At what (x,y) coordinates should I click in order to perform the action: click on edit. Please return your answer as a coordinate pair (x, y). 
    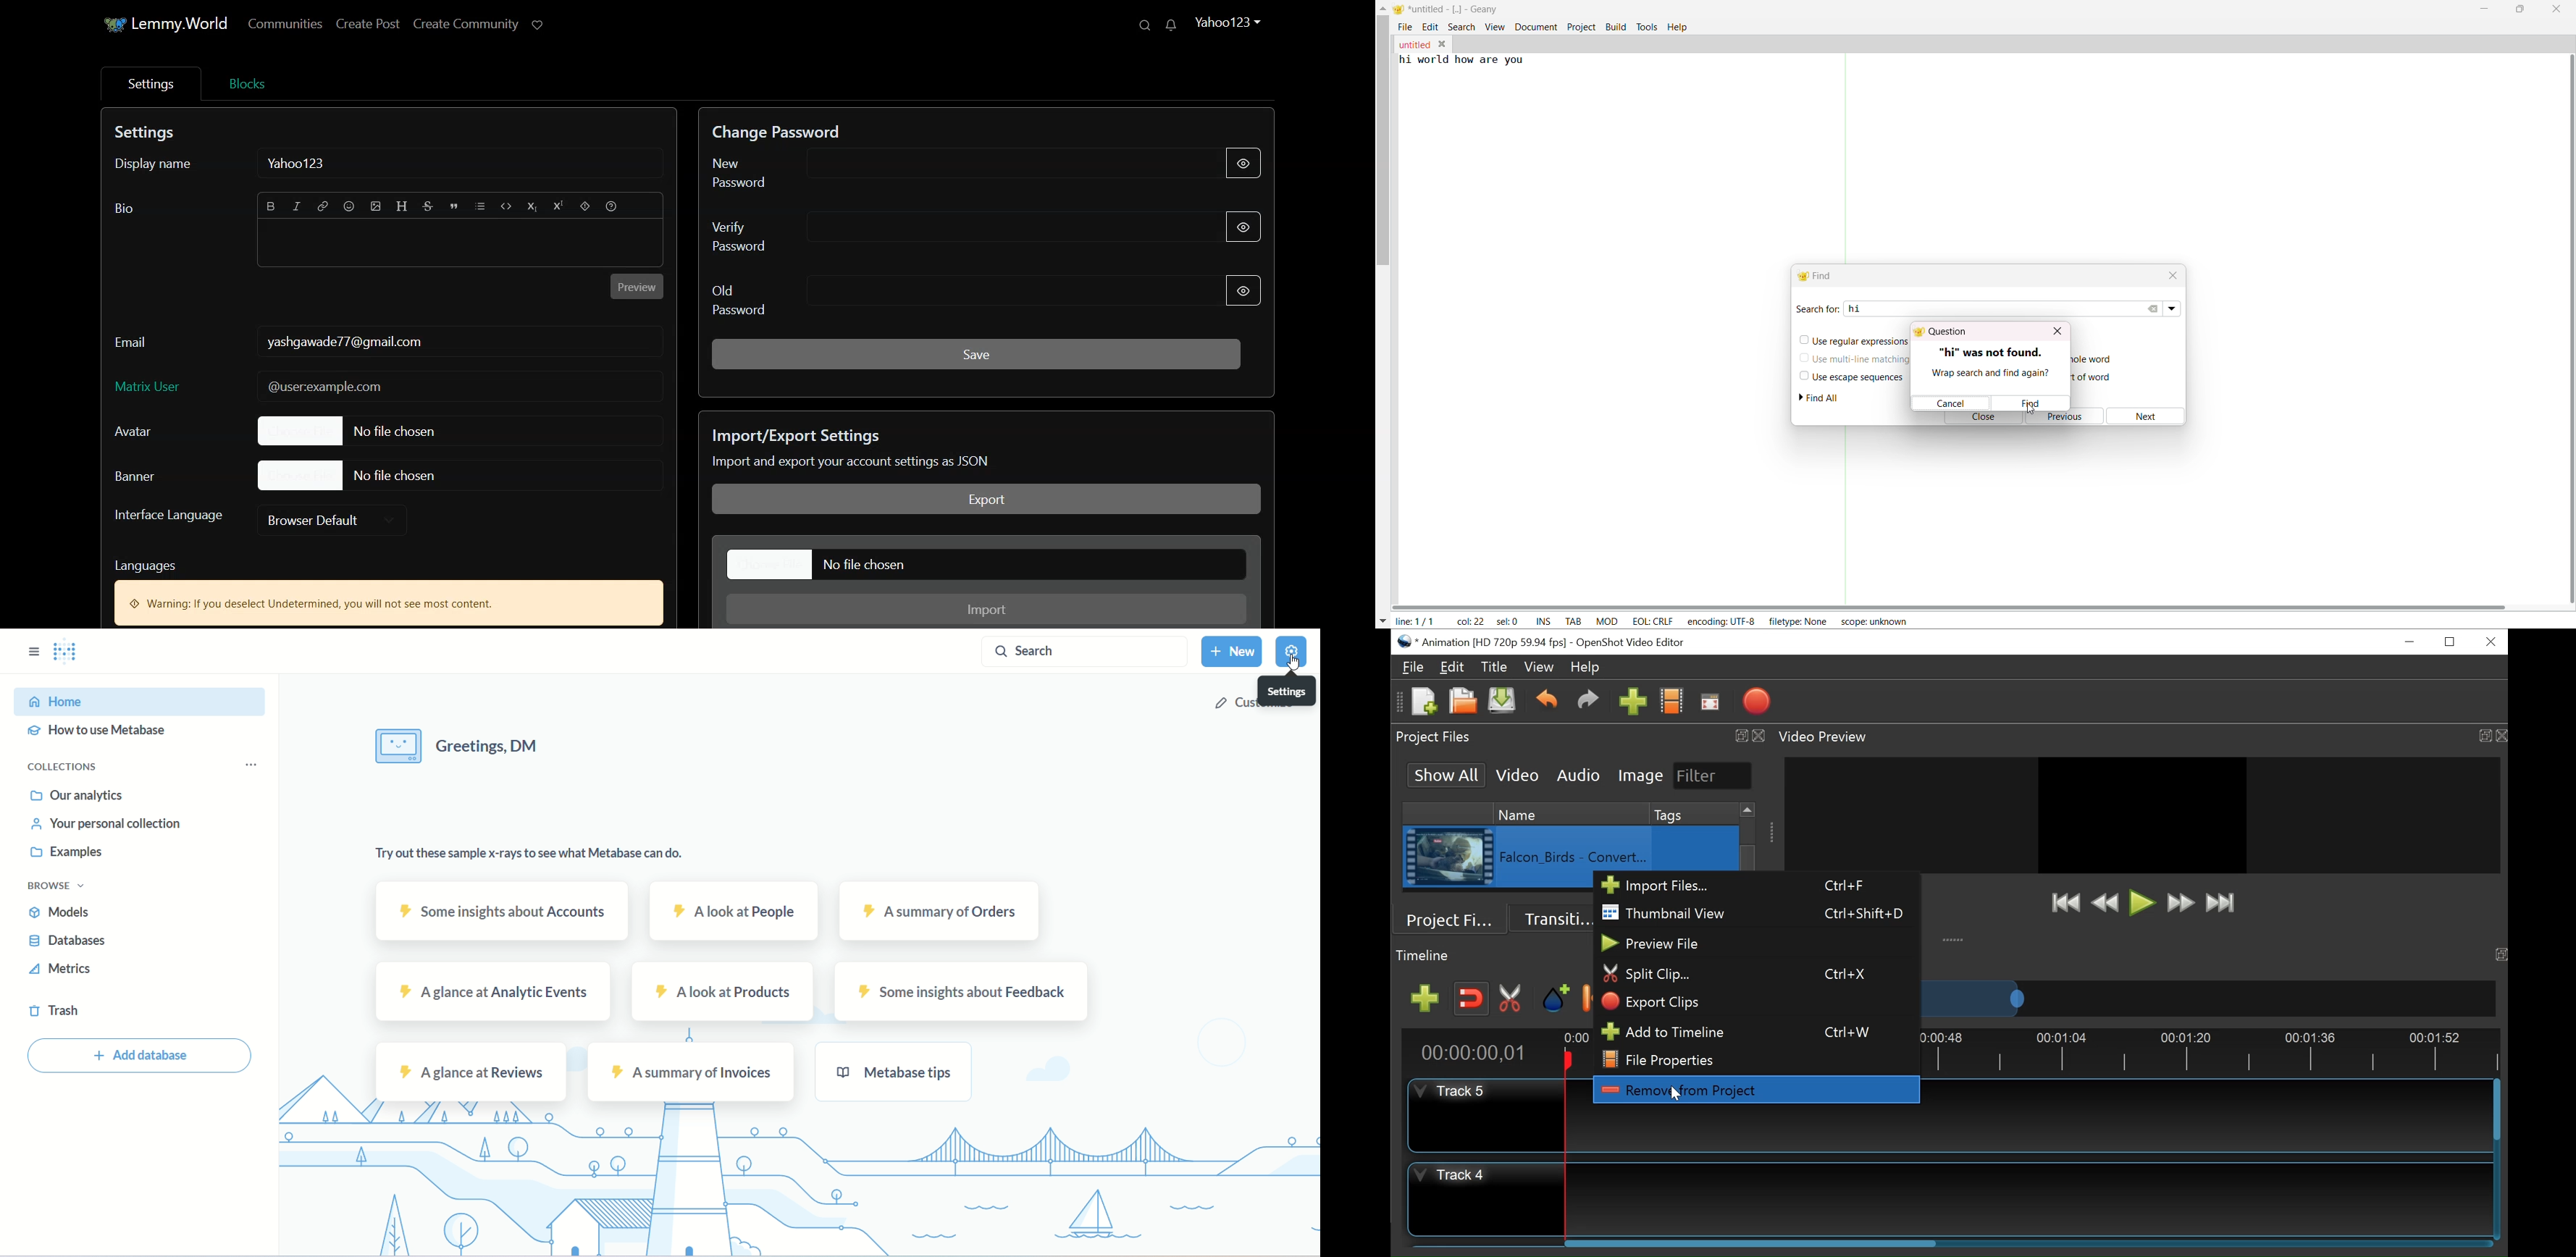
    Looking at the image, I should click on (1428, 26).